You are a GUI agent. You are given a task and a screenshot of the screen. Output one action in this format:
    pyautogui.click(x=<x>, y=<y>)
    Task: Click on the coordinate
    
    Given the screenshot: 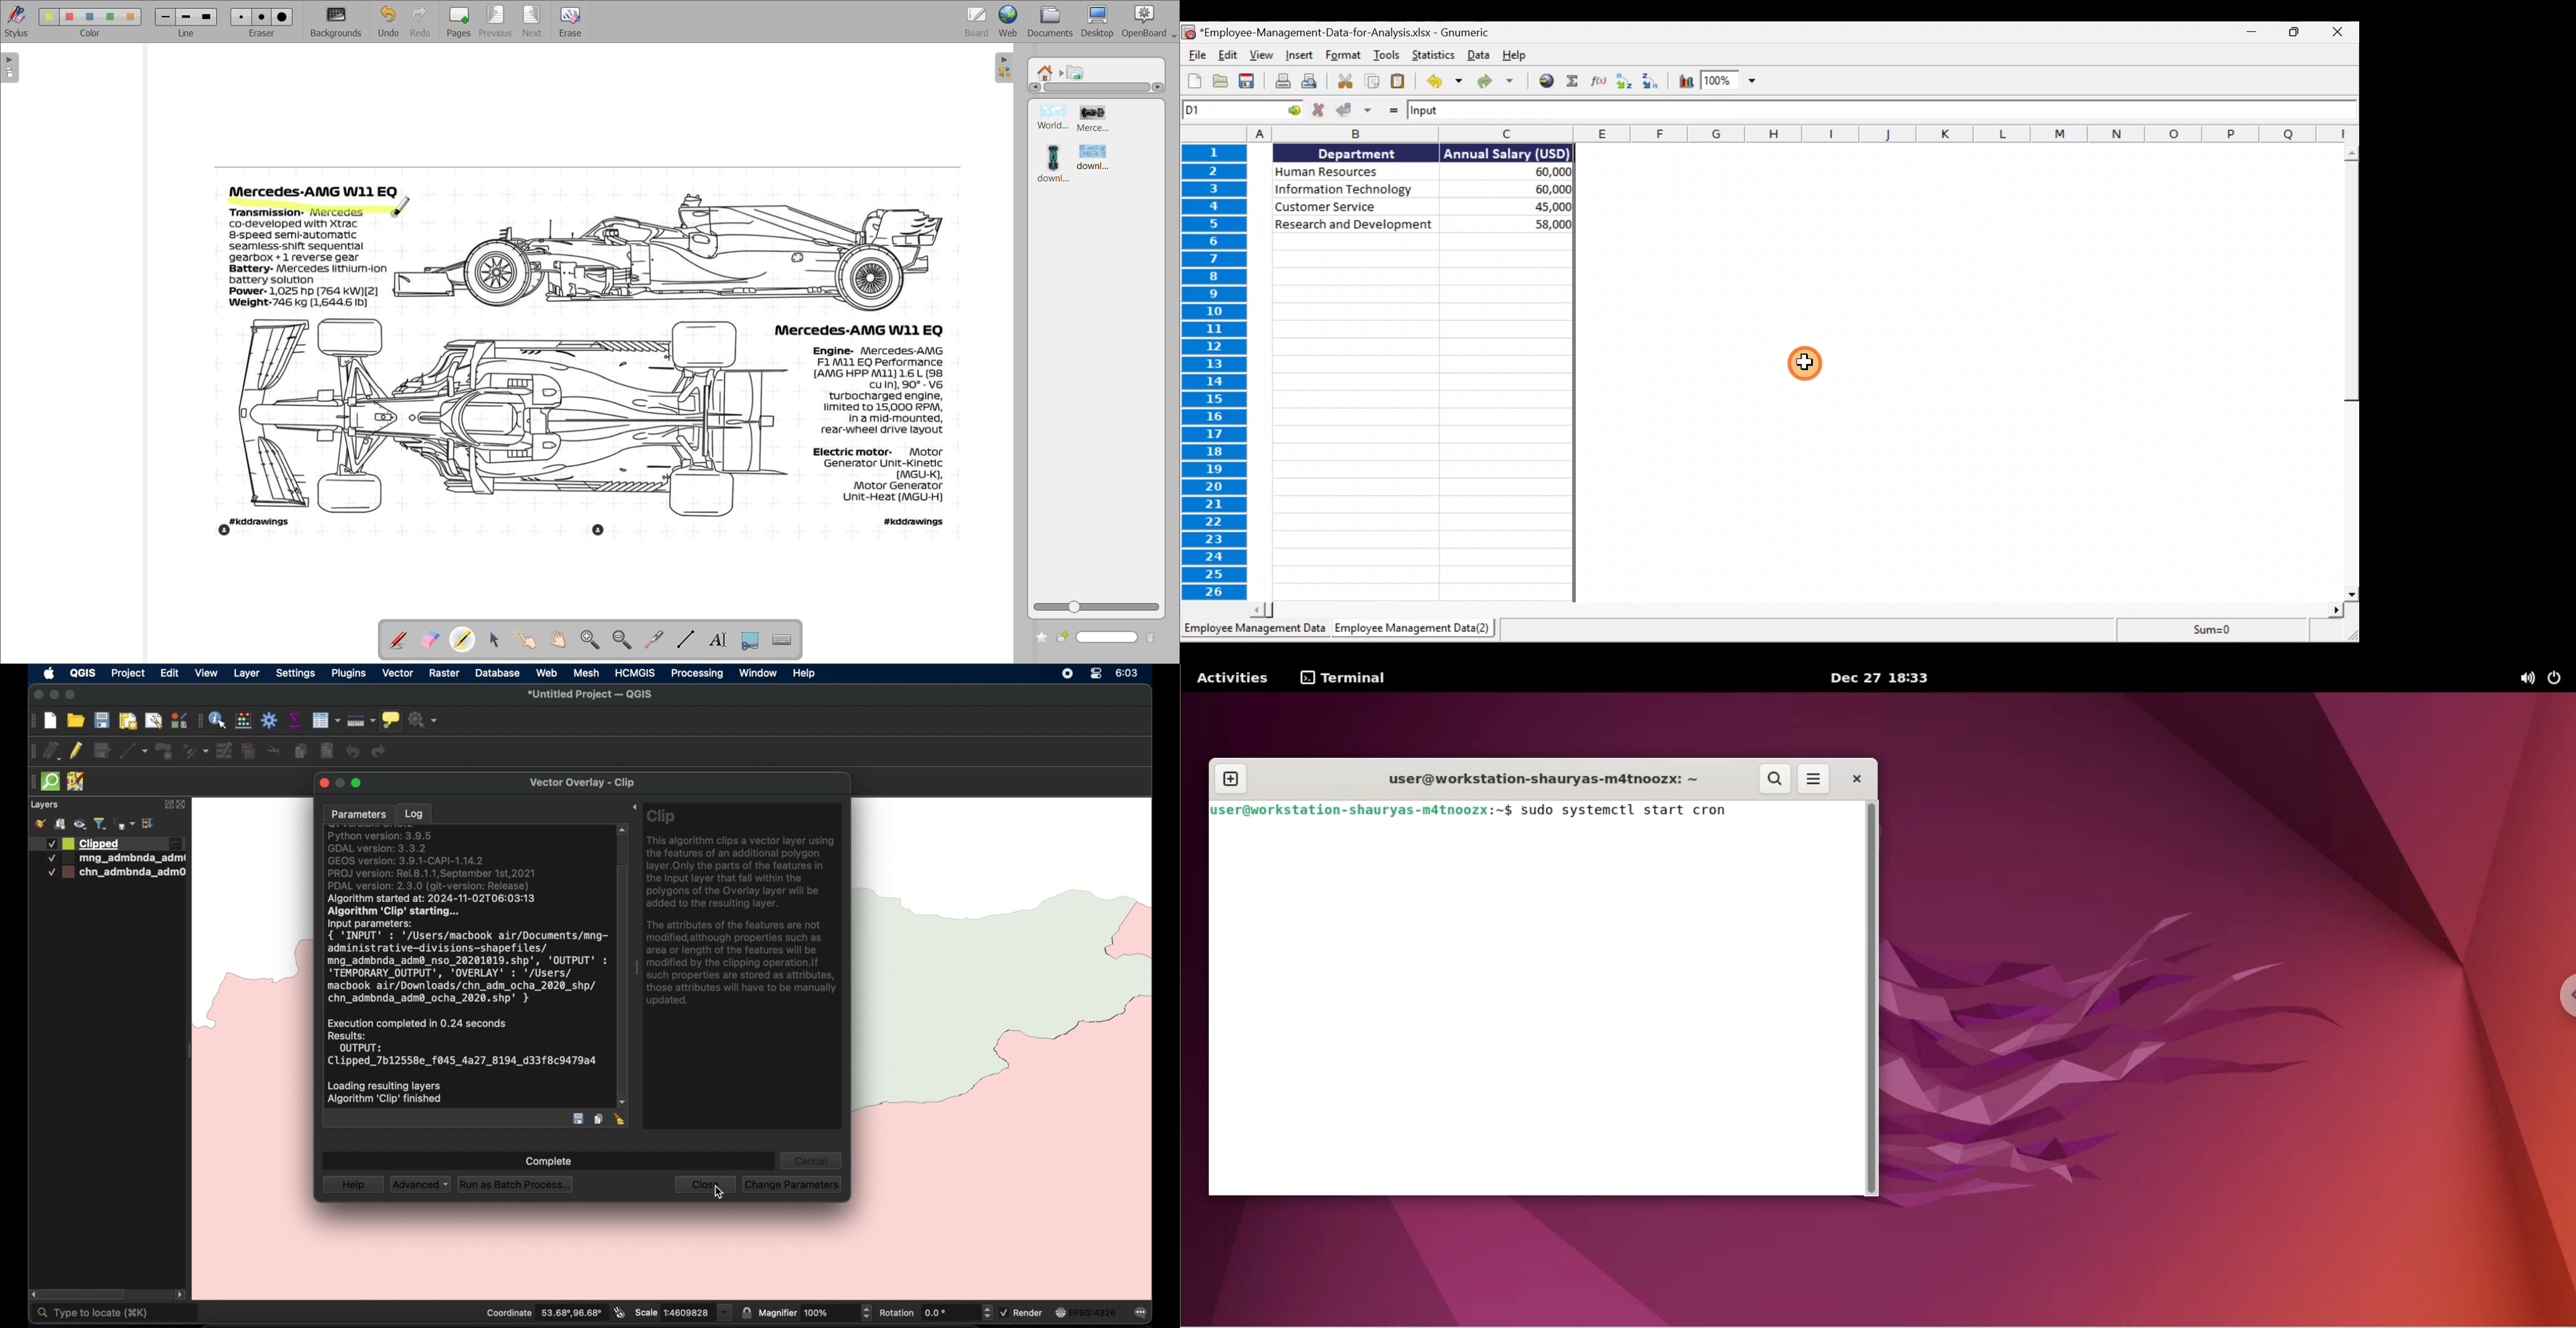 What is the action you would take?
    pyautogui.click(x=543, y=1313)
    